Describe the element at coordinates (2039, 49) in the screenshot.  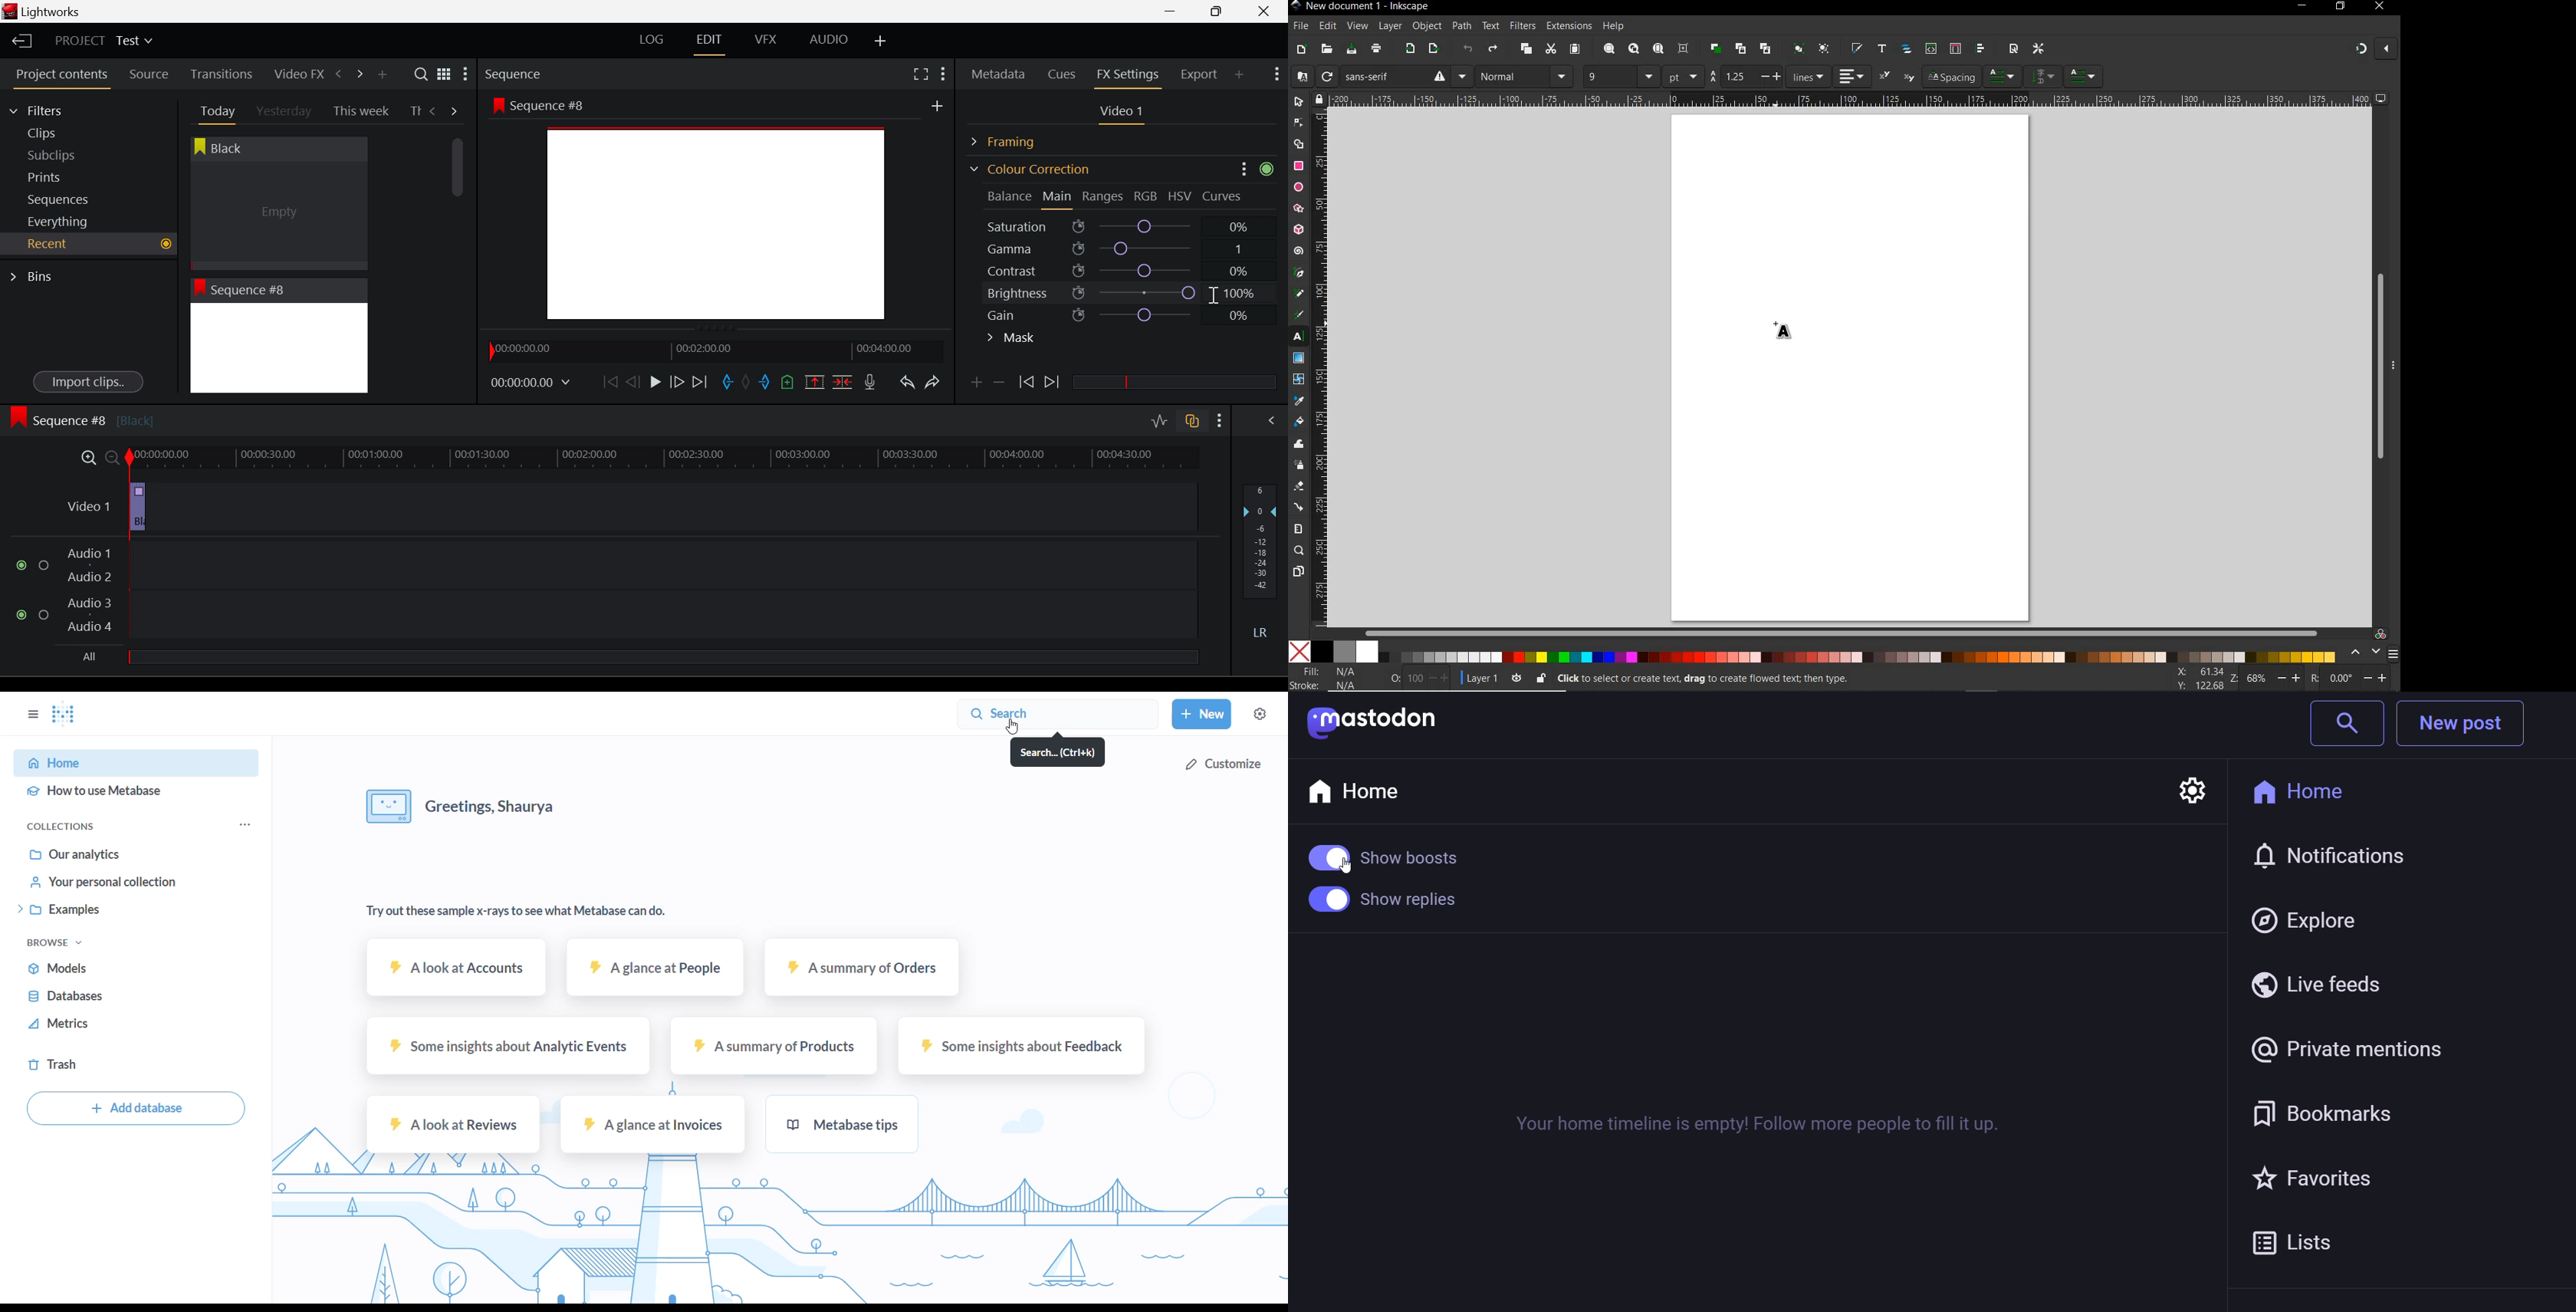
I see `open preferences` at that location.